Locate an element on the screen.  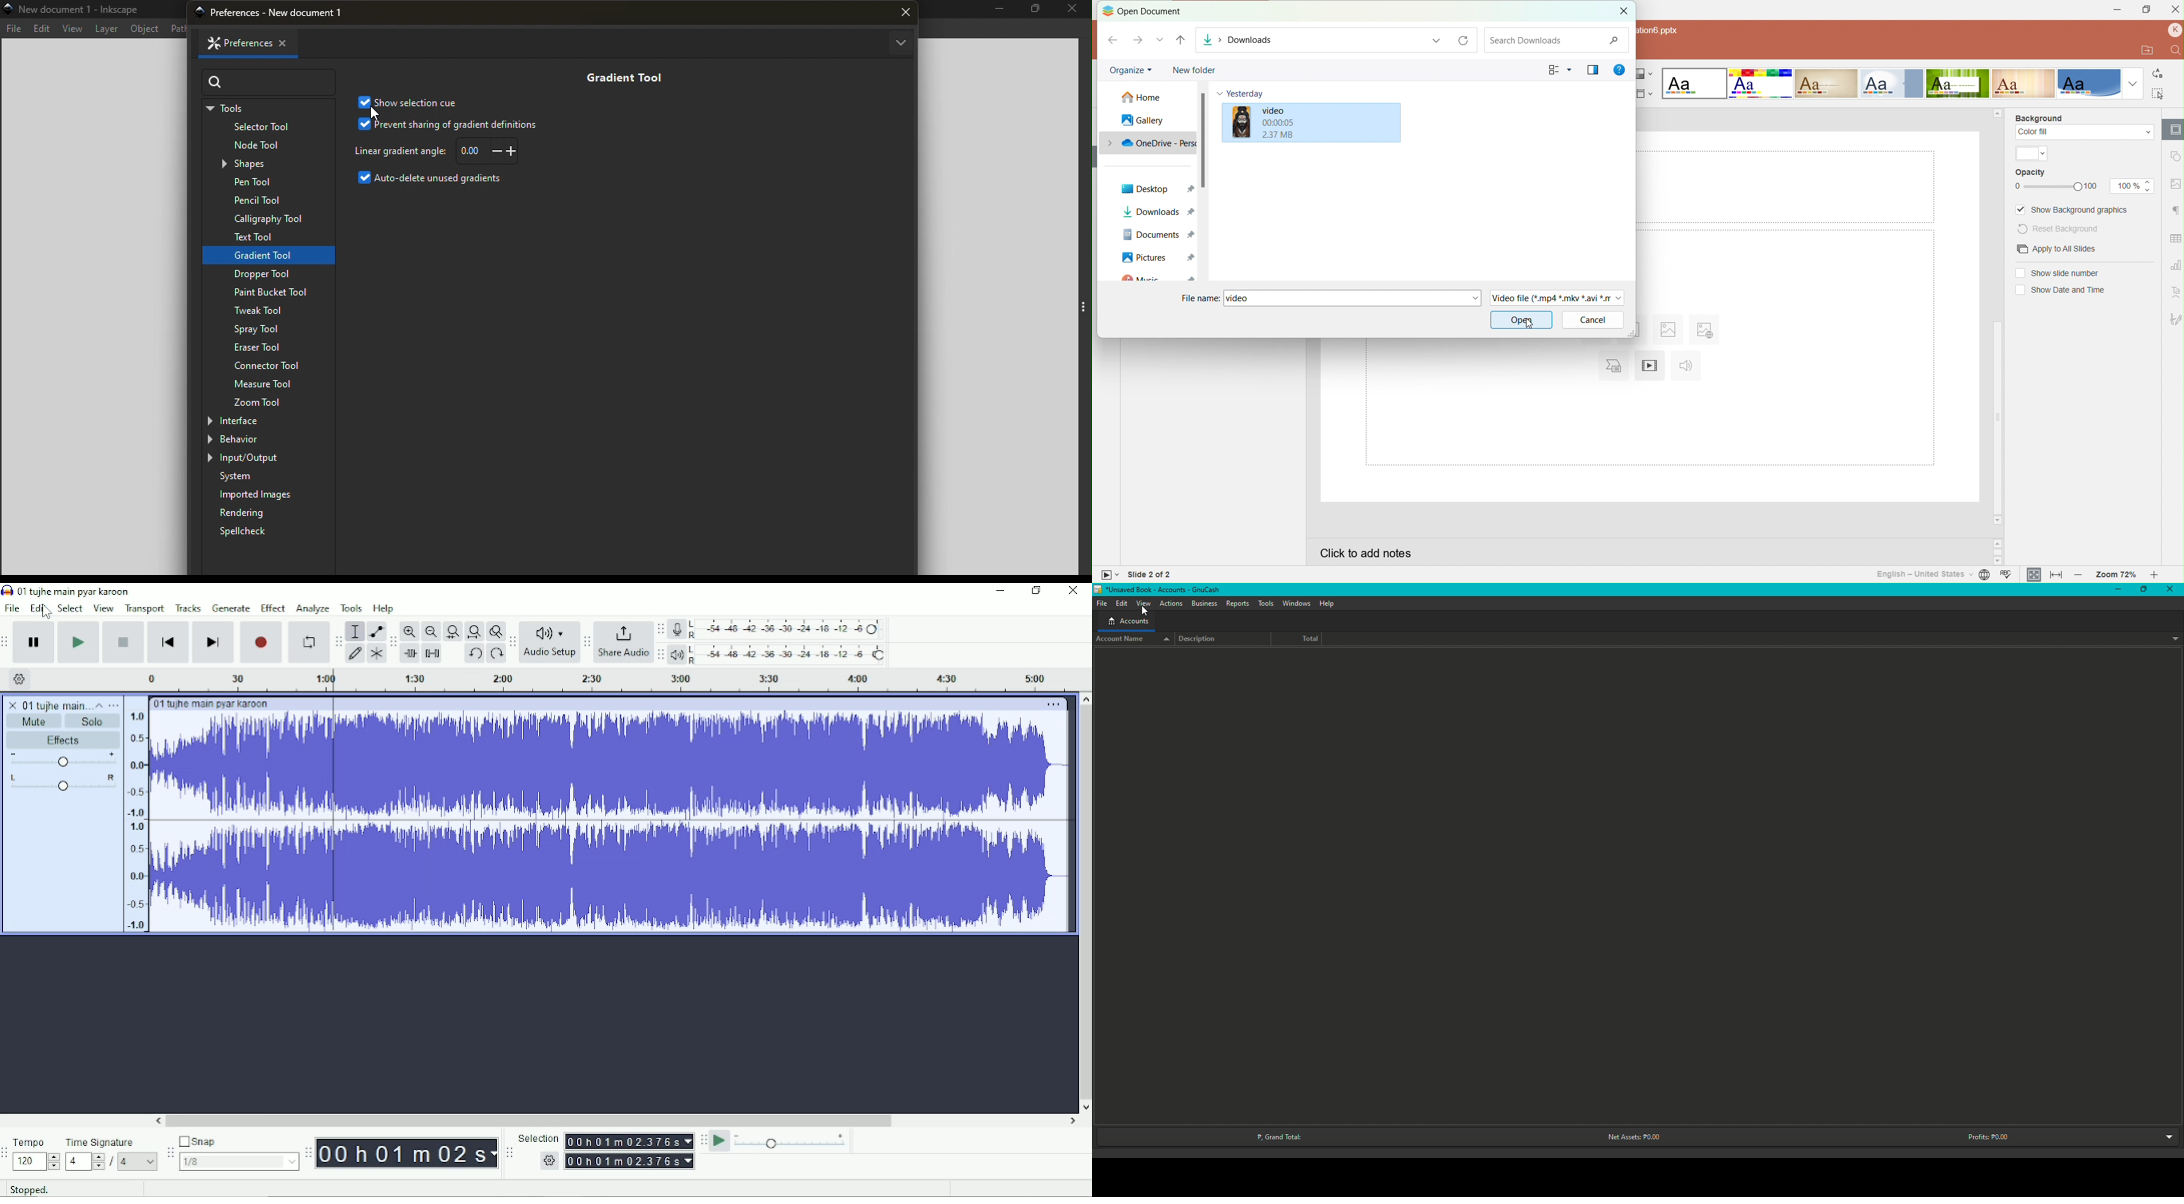
Home is located at coordinates (1138, 98).